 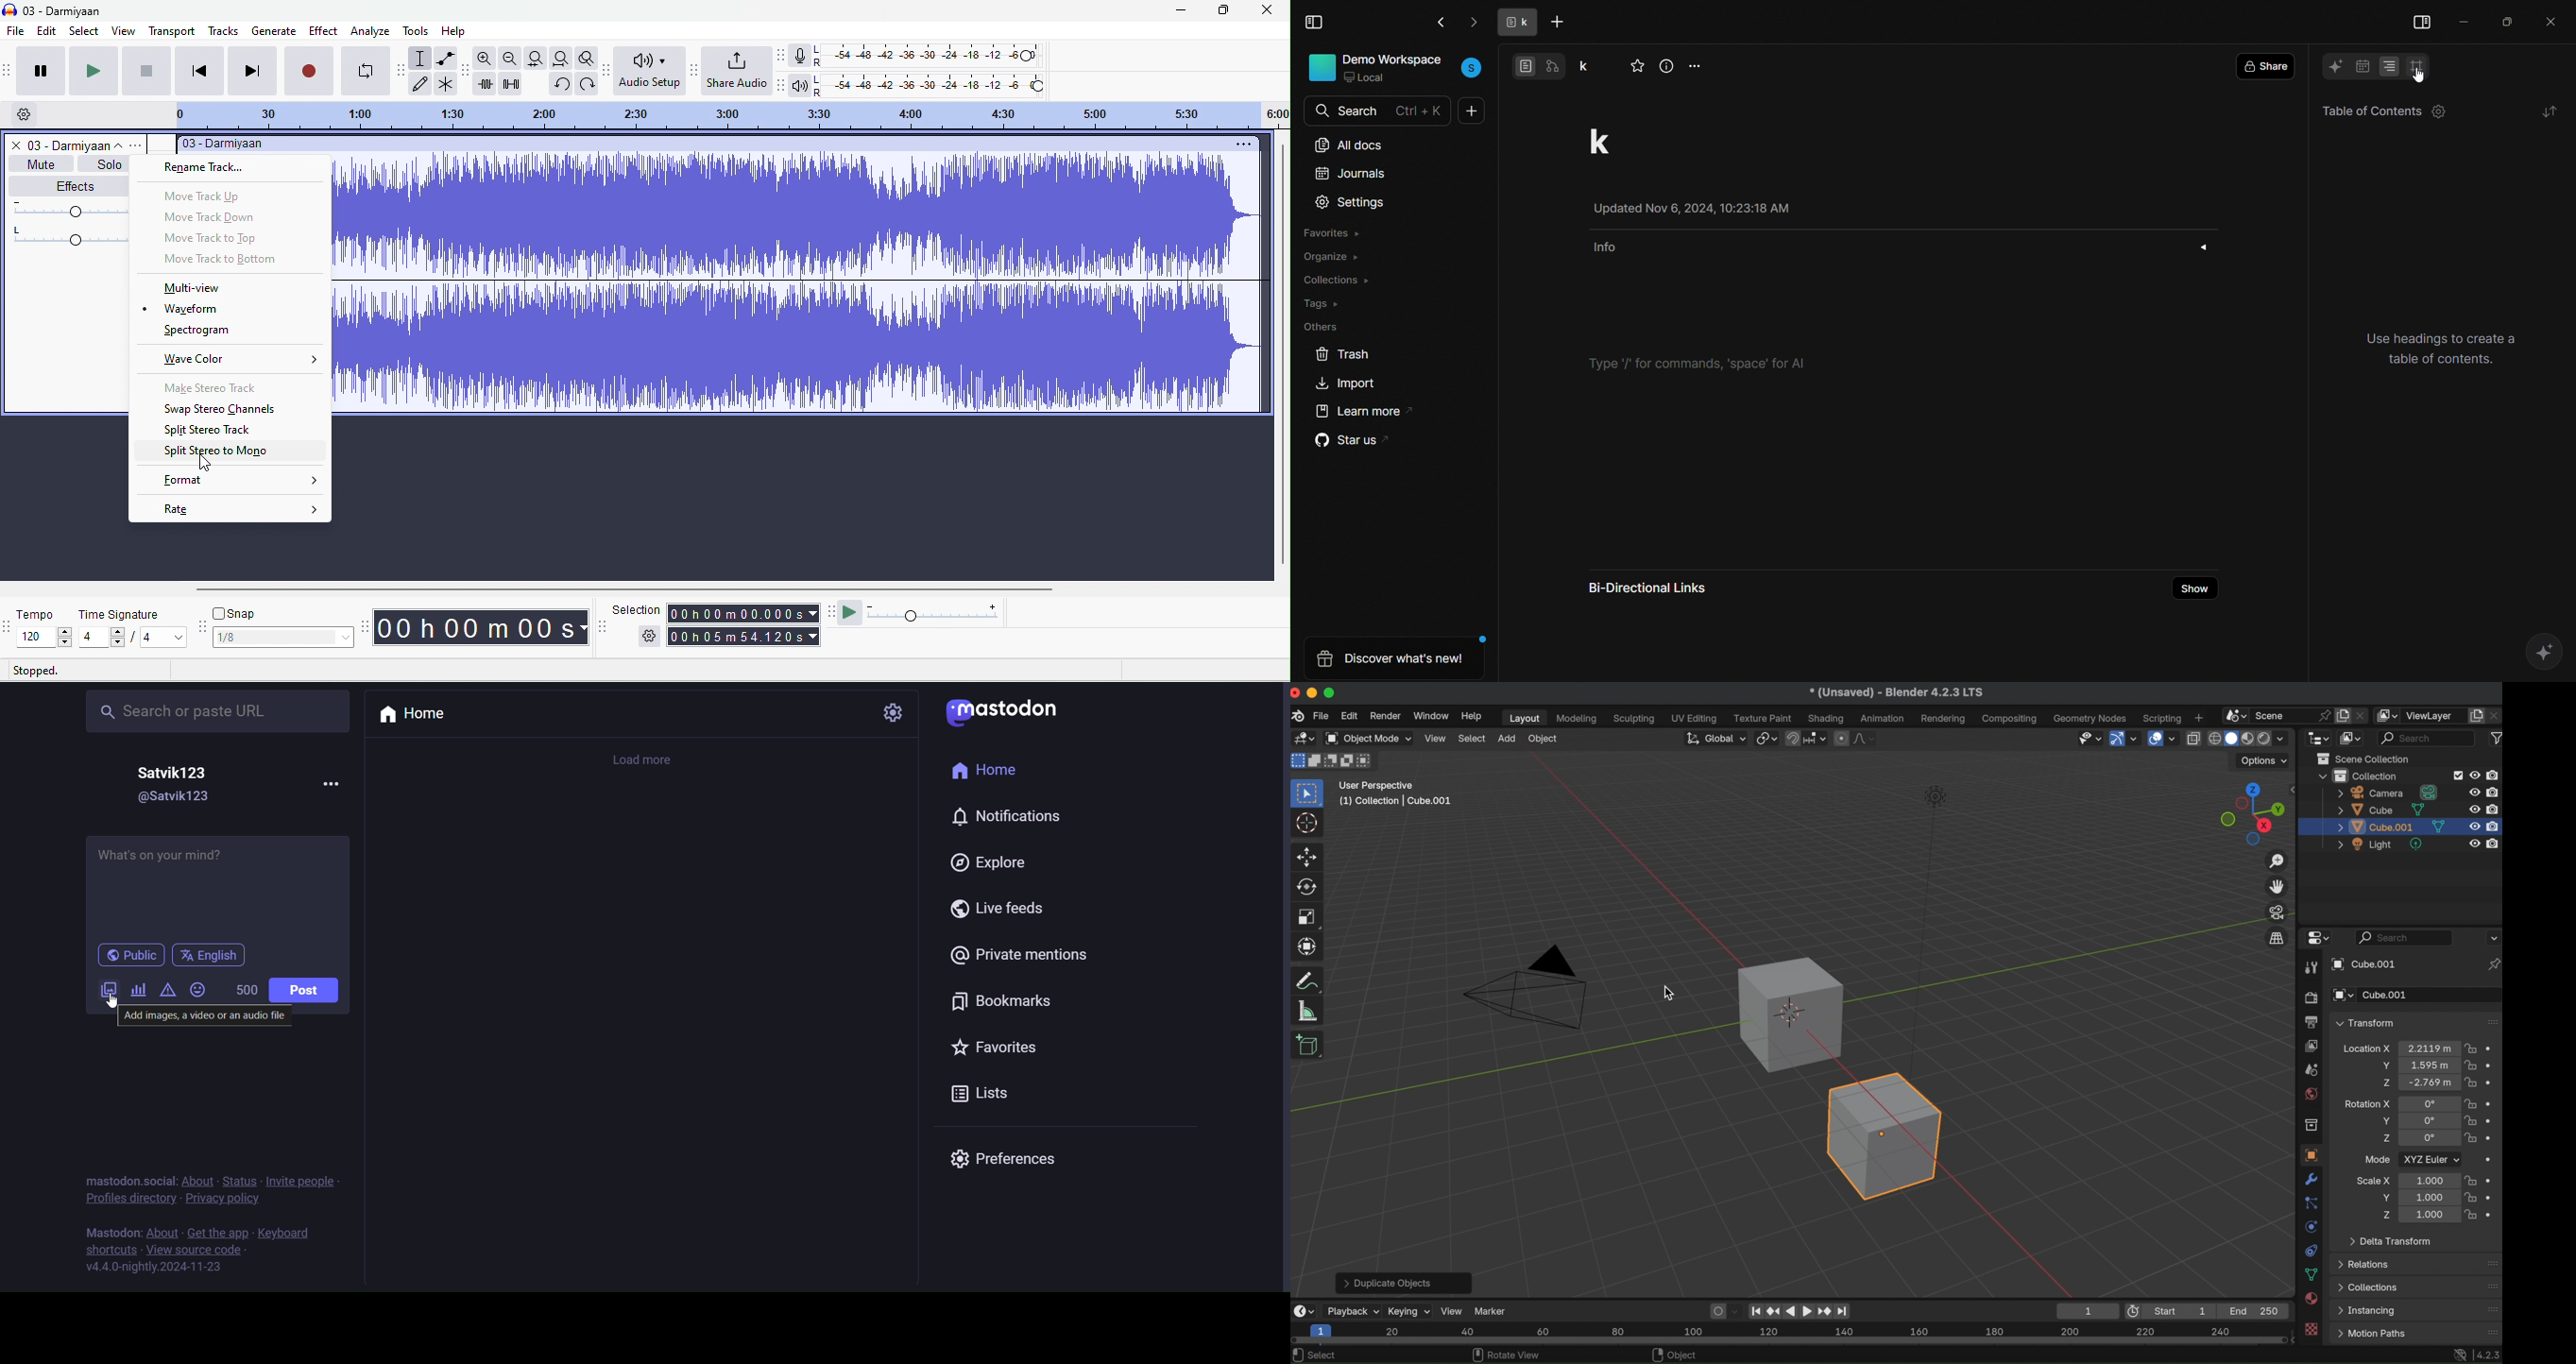 I want to click on use headings to create a table of contents, so click(x=2447, y=348).